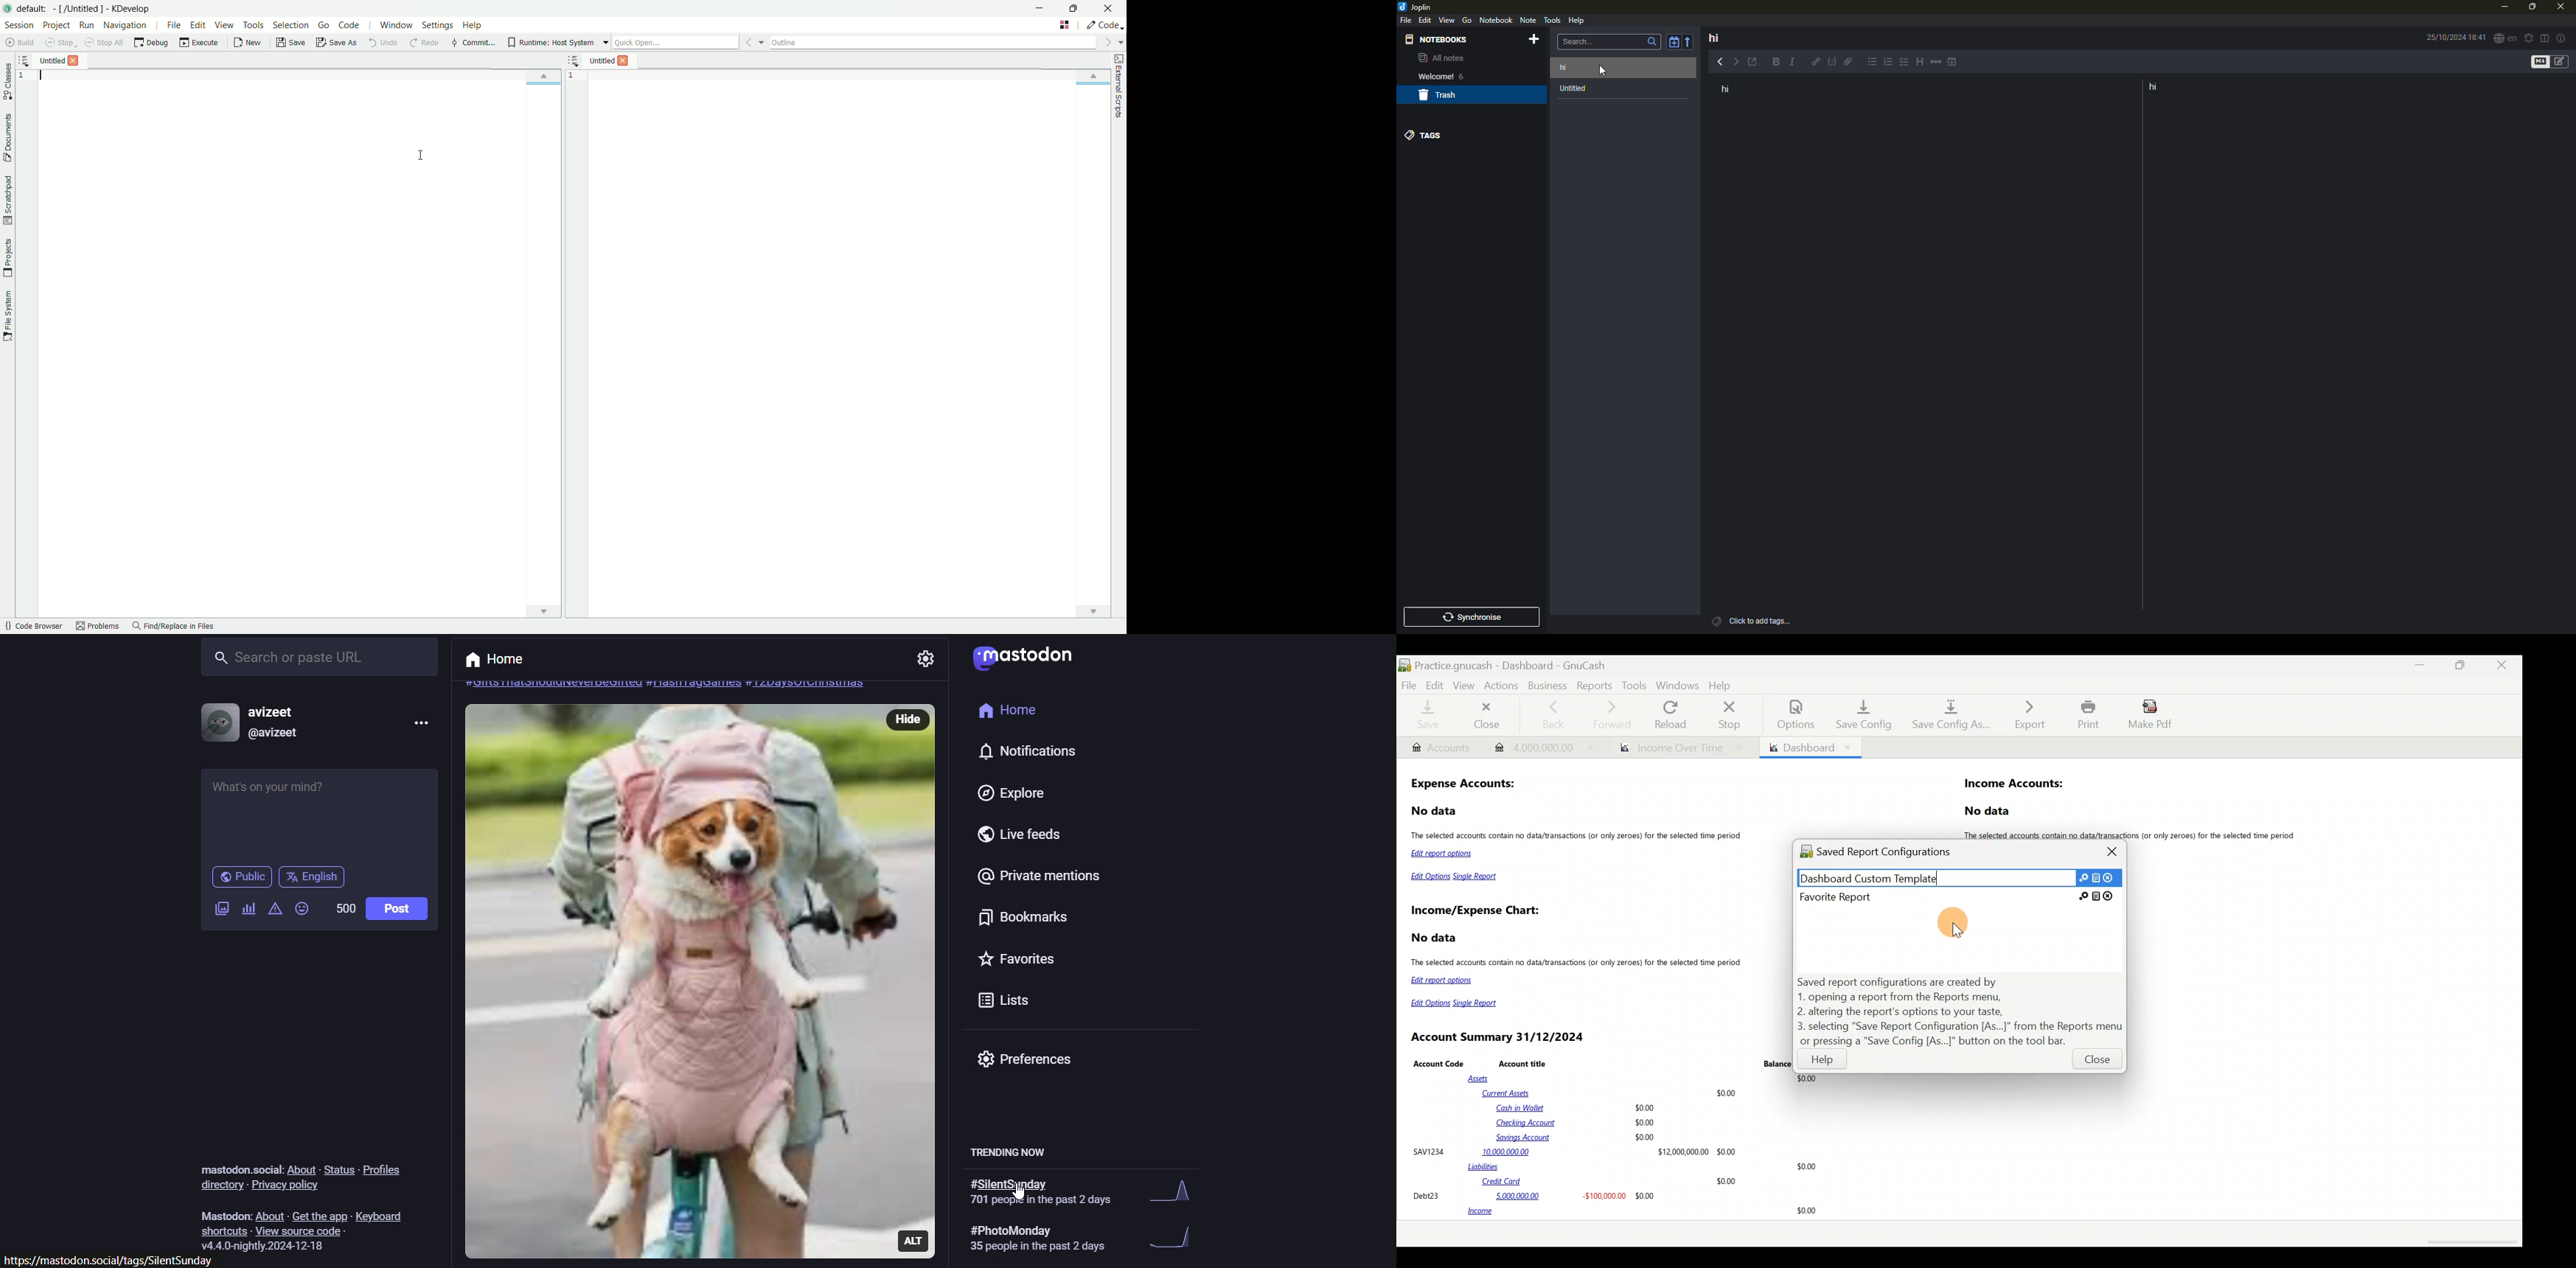 The image size is (2576, 1288). I want to click on edit menu, so click(200, 25).